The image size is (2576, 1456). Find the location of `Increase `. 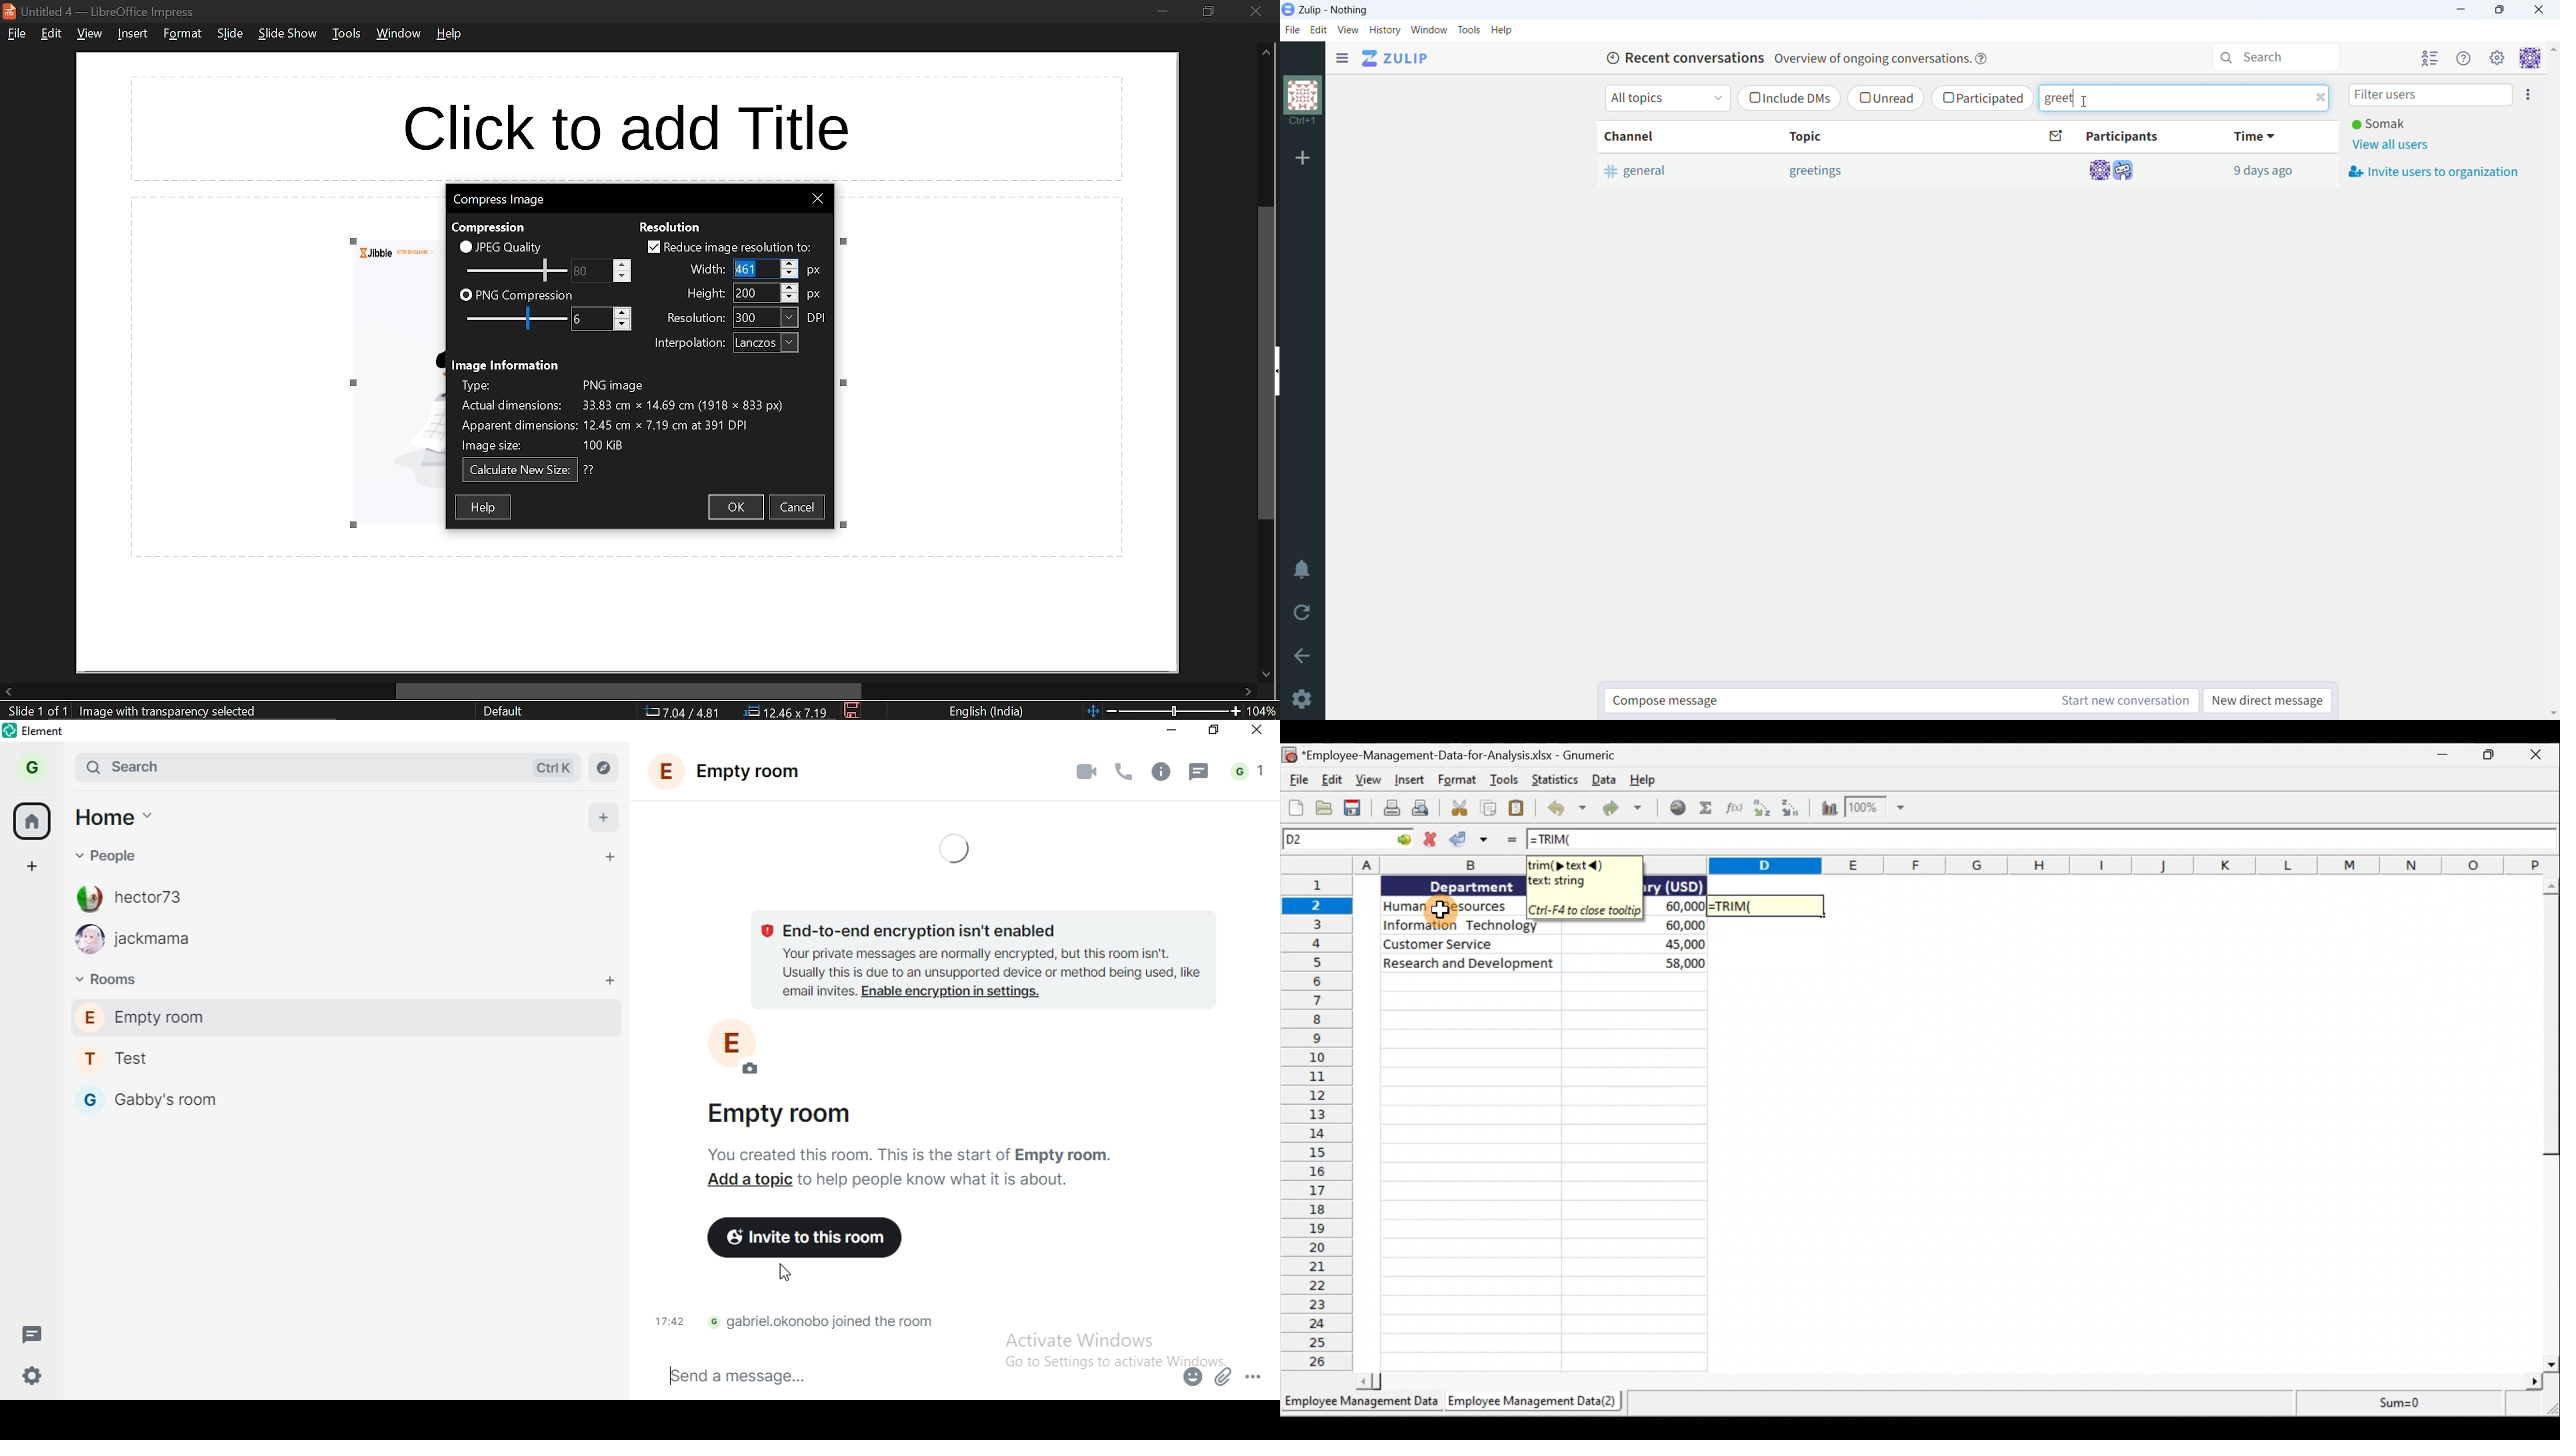

Increase  is located at coordinates (623, 262).